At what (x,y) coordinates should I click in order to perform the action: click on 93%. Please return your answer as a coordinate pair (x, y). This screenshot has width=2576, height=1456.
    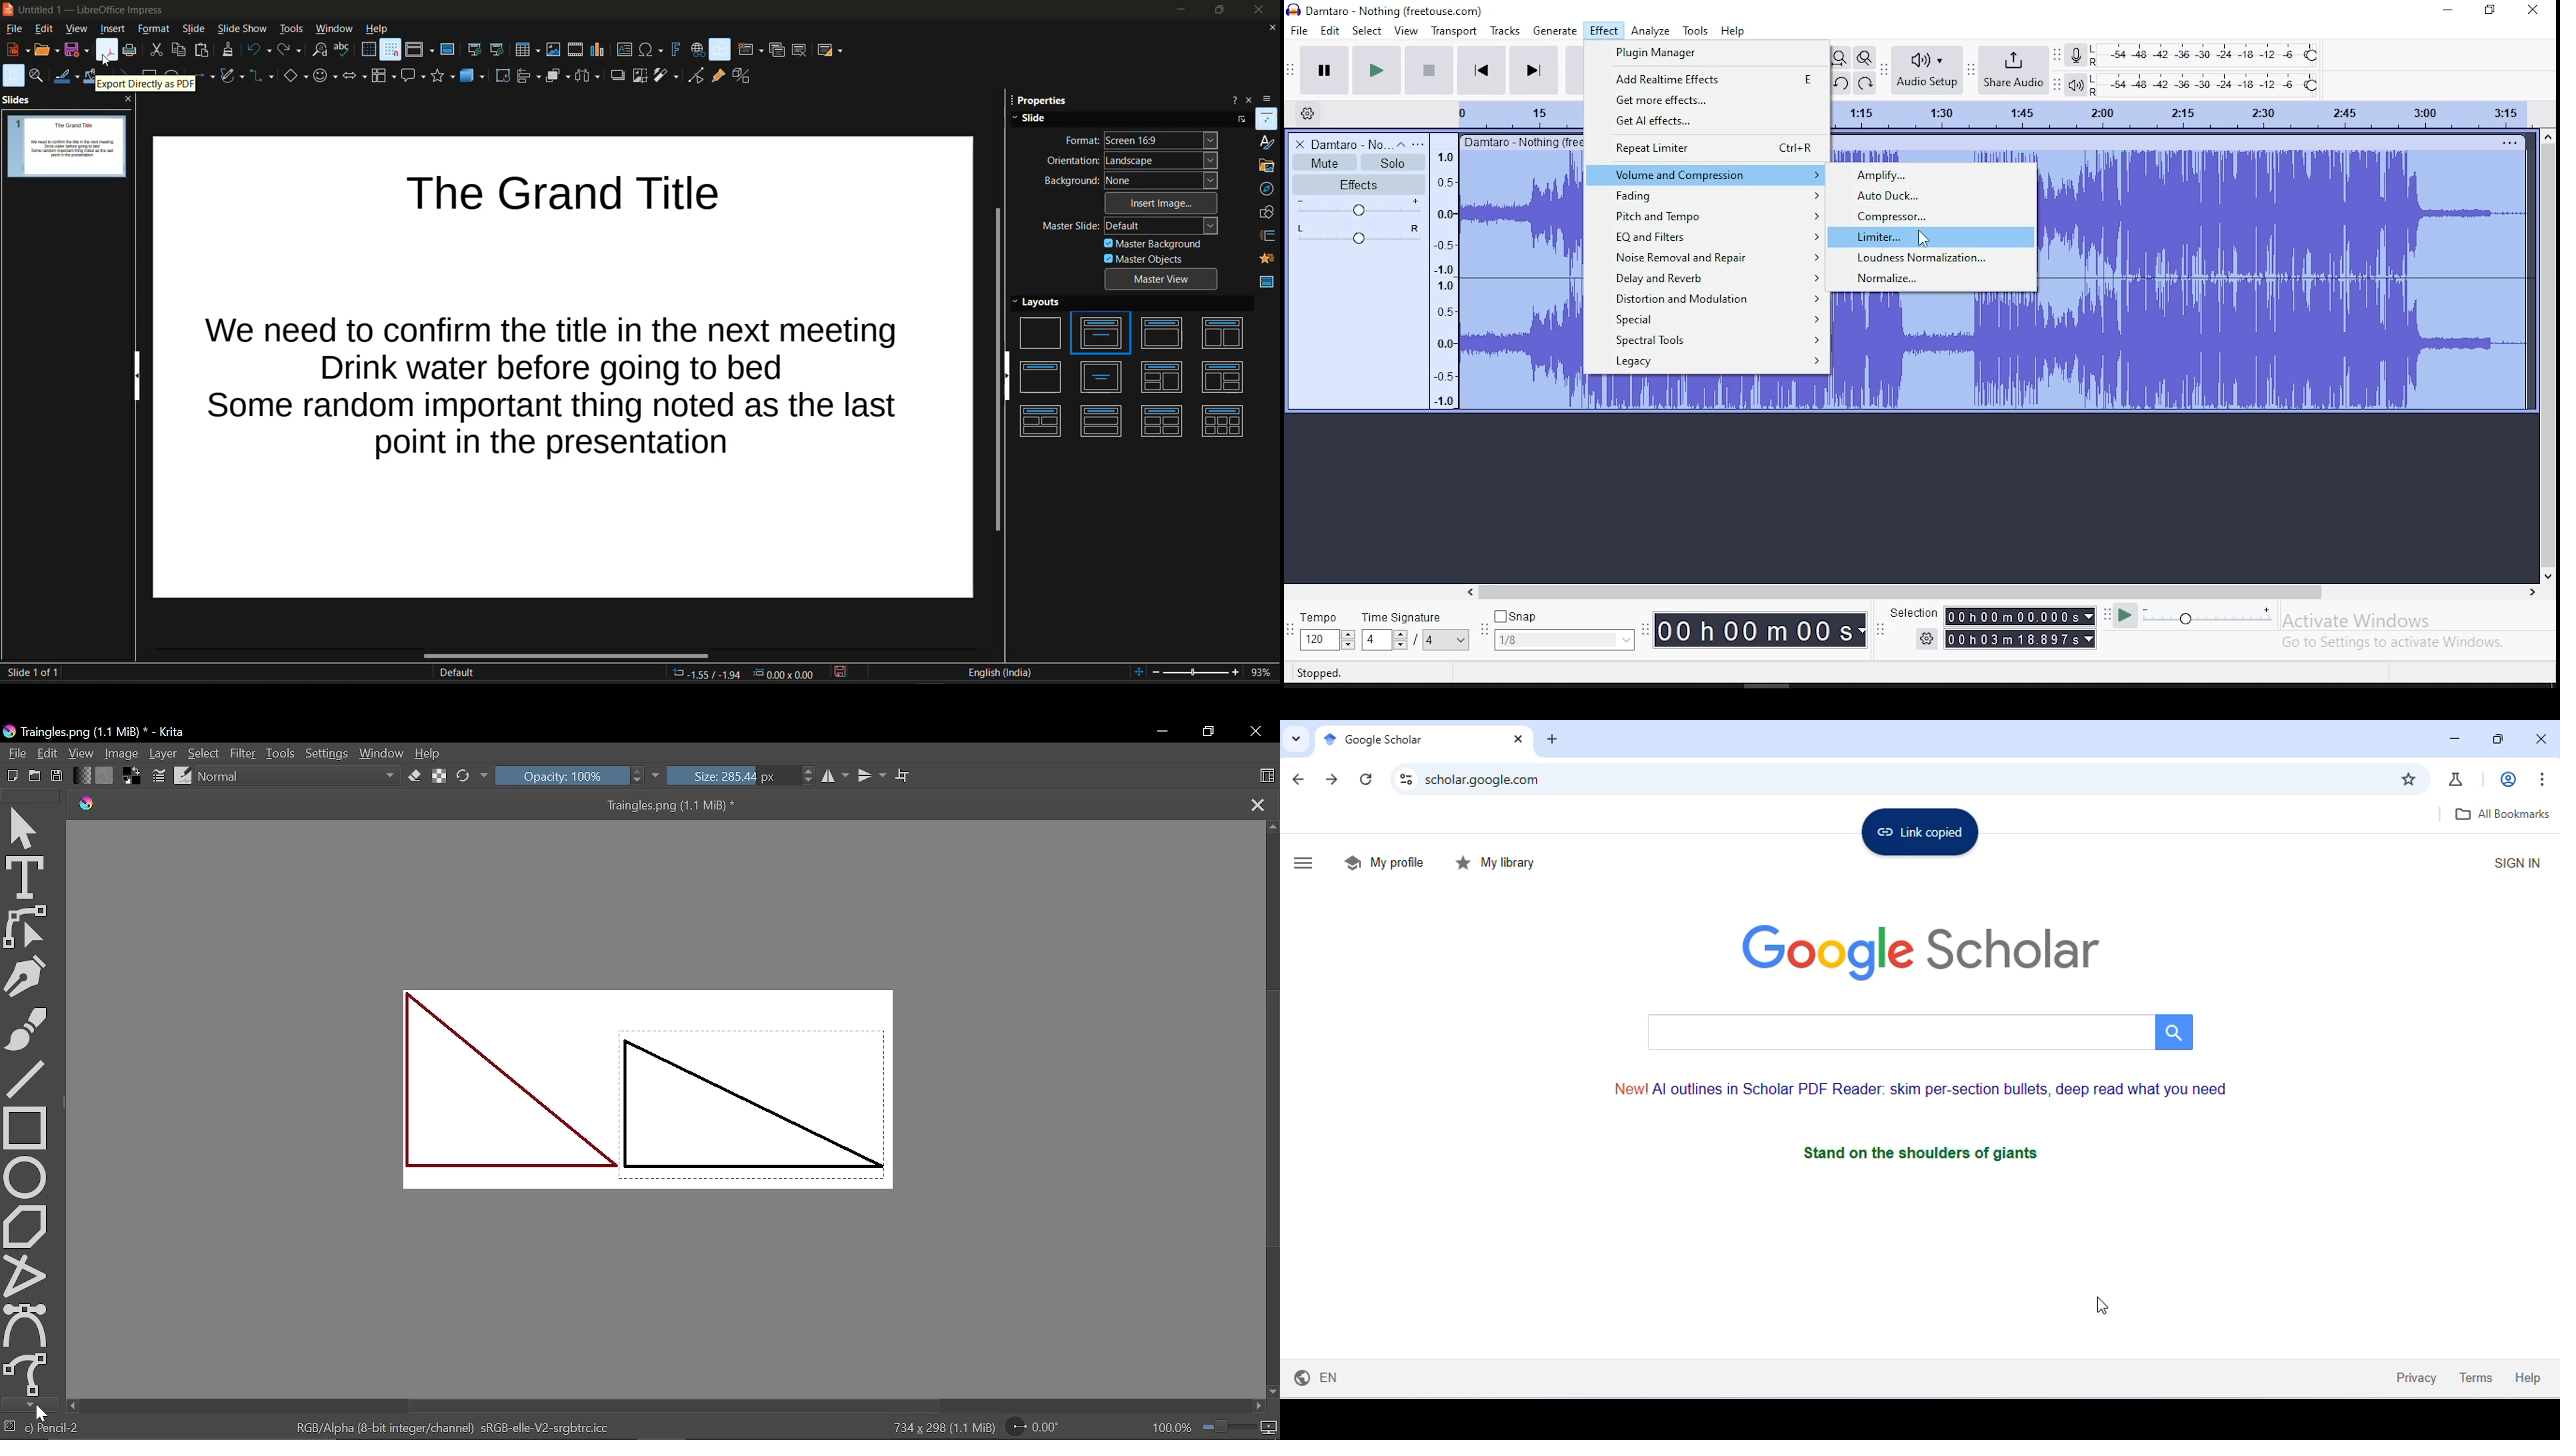
    Looking at the image, I should click on (1265, 673).